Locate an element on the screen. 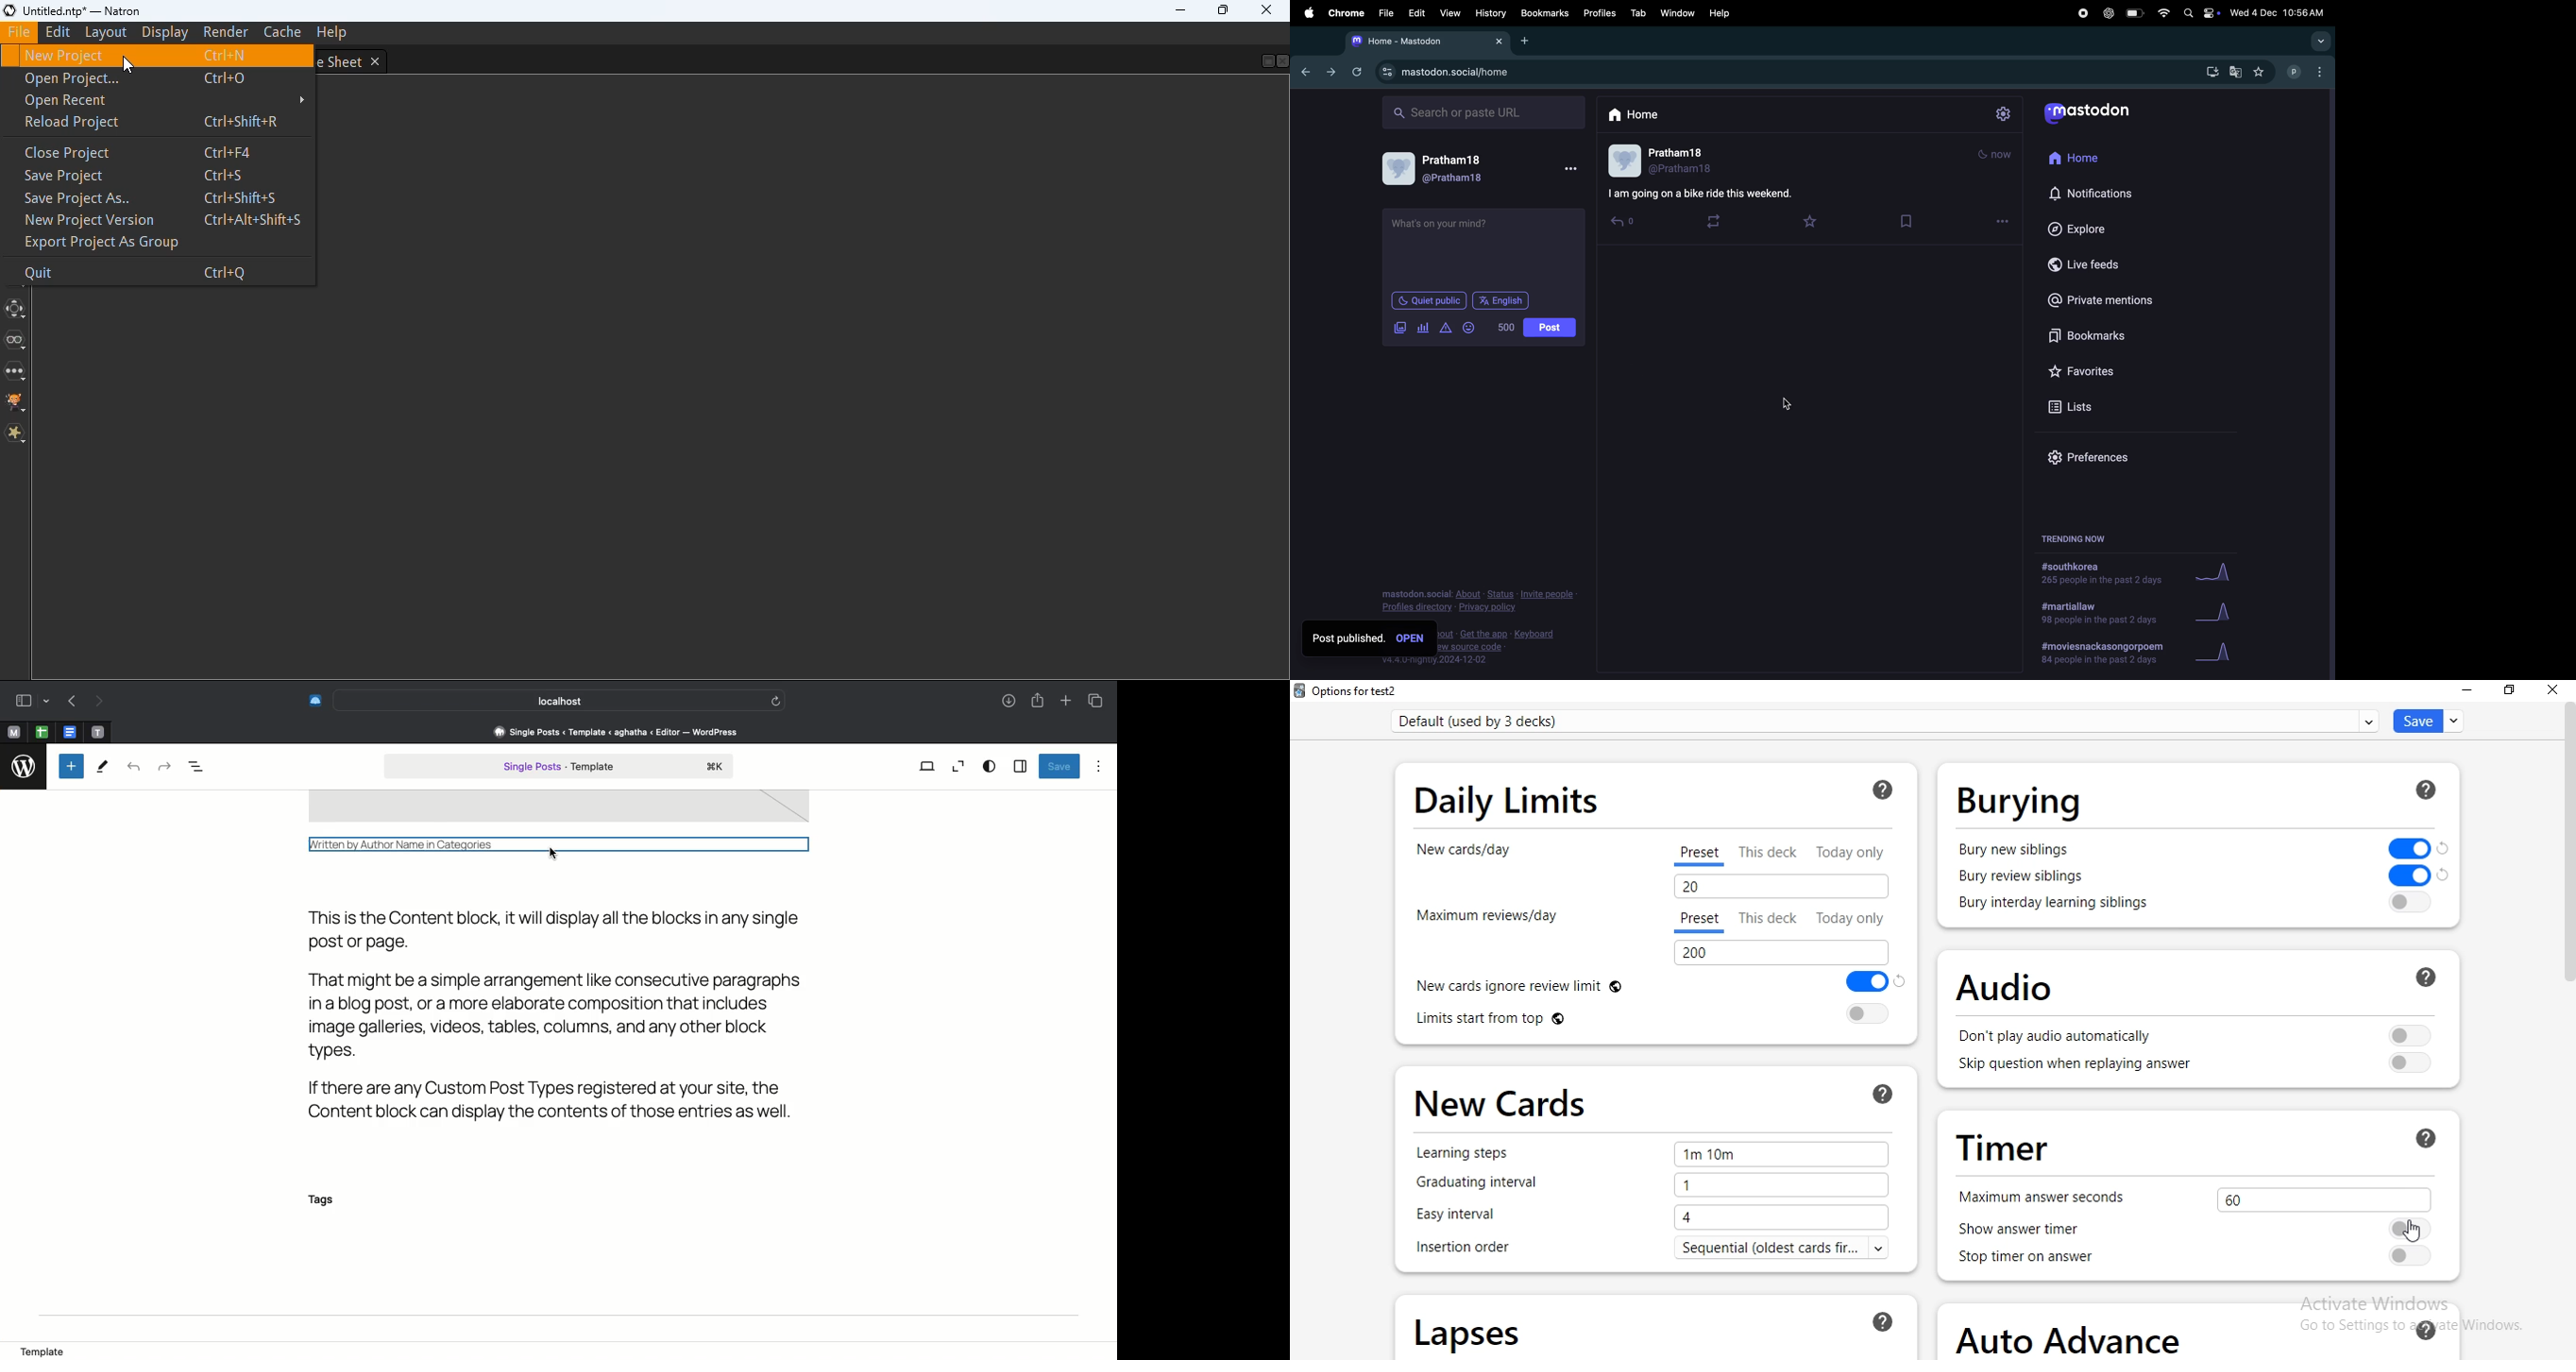 The width and height of the screenshot is (2576, 1372). restore is located at coordinates (2510, 692).